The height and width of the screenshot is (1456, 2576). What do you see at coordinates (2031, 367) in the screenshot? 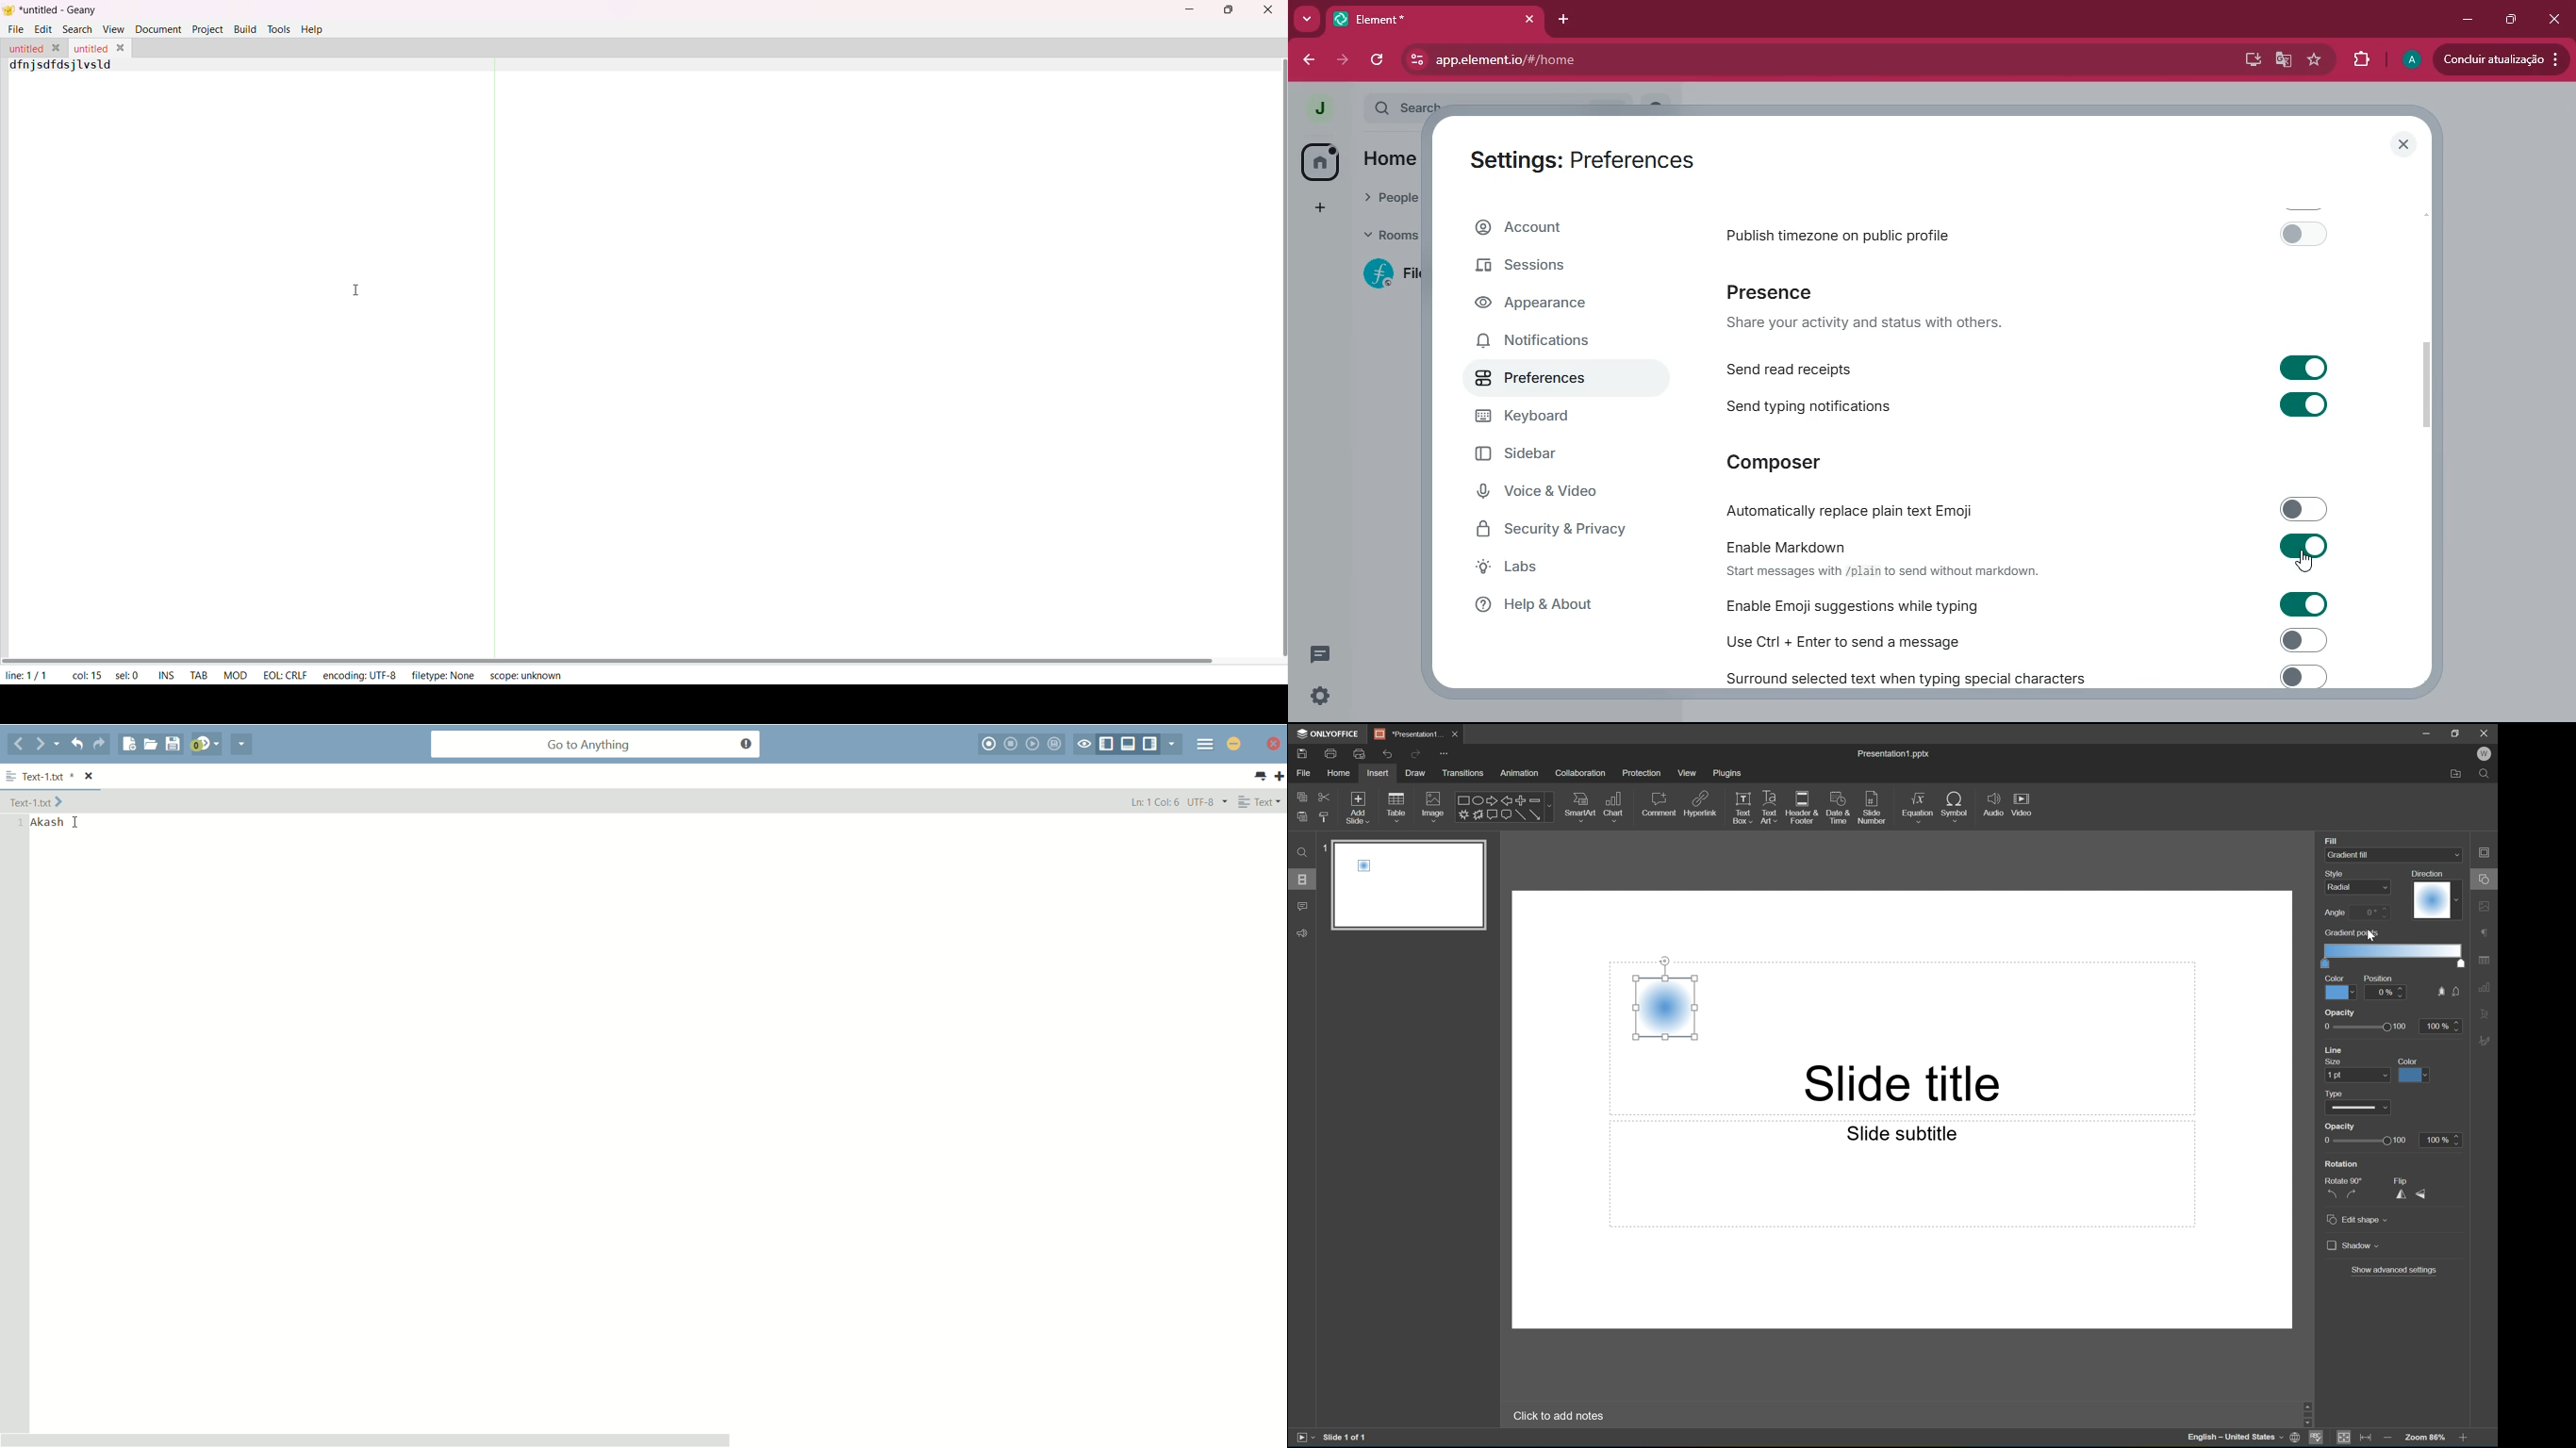
I see `send receipts` at bounding box center [2031, 367].